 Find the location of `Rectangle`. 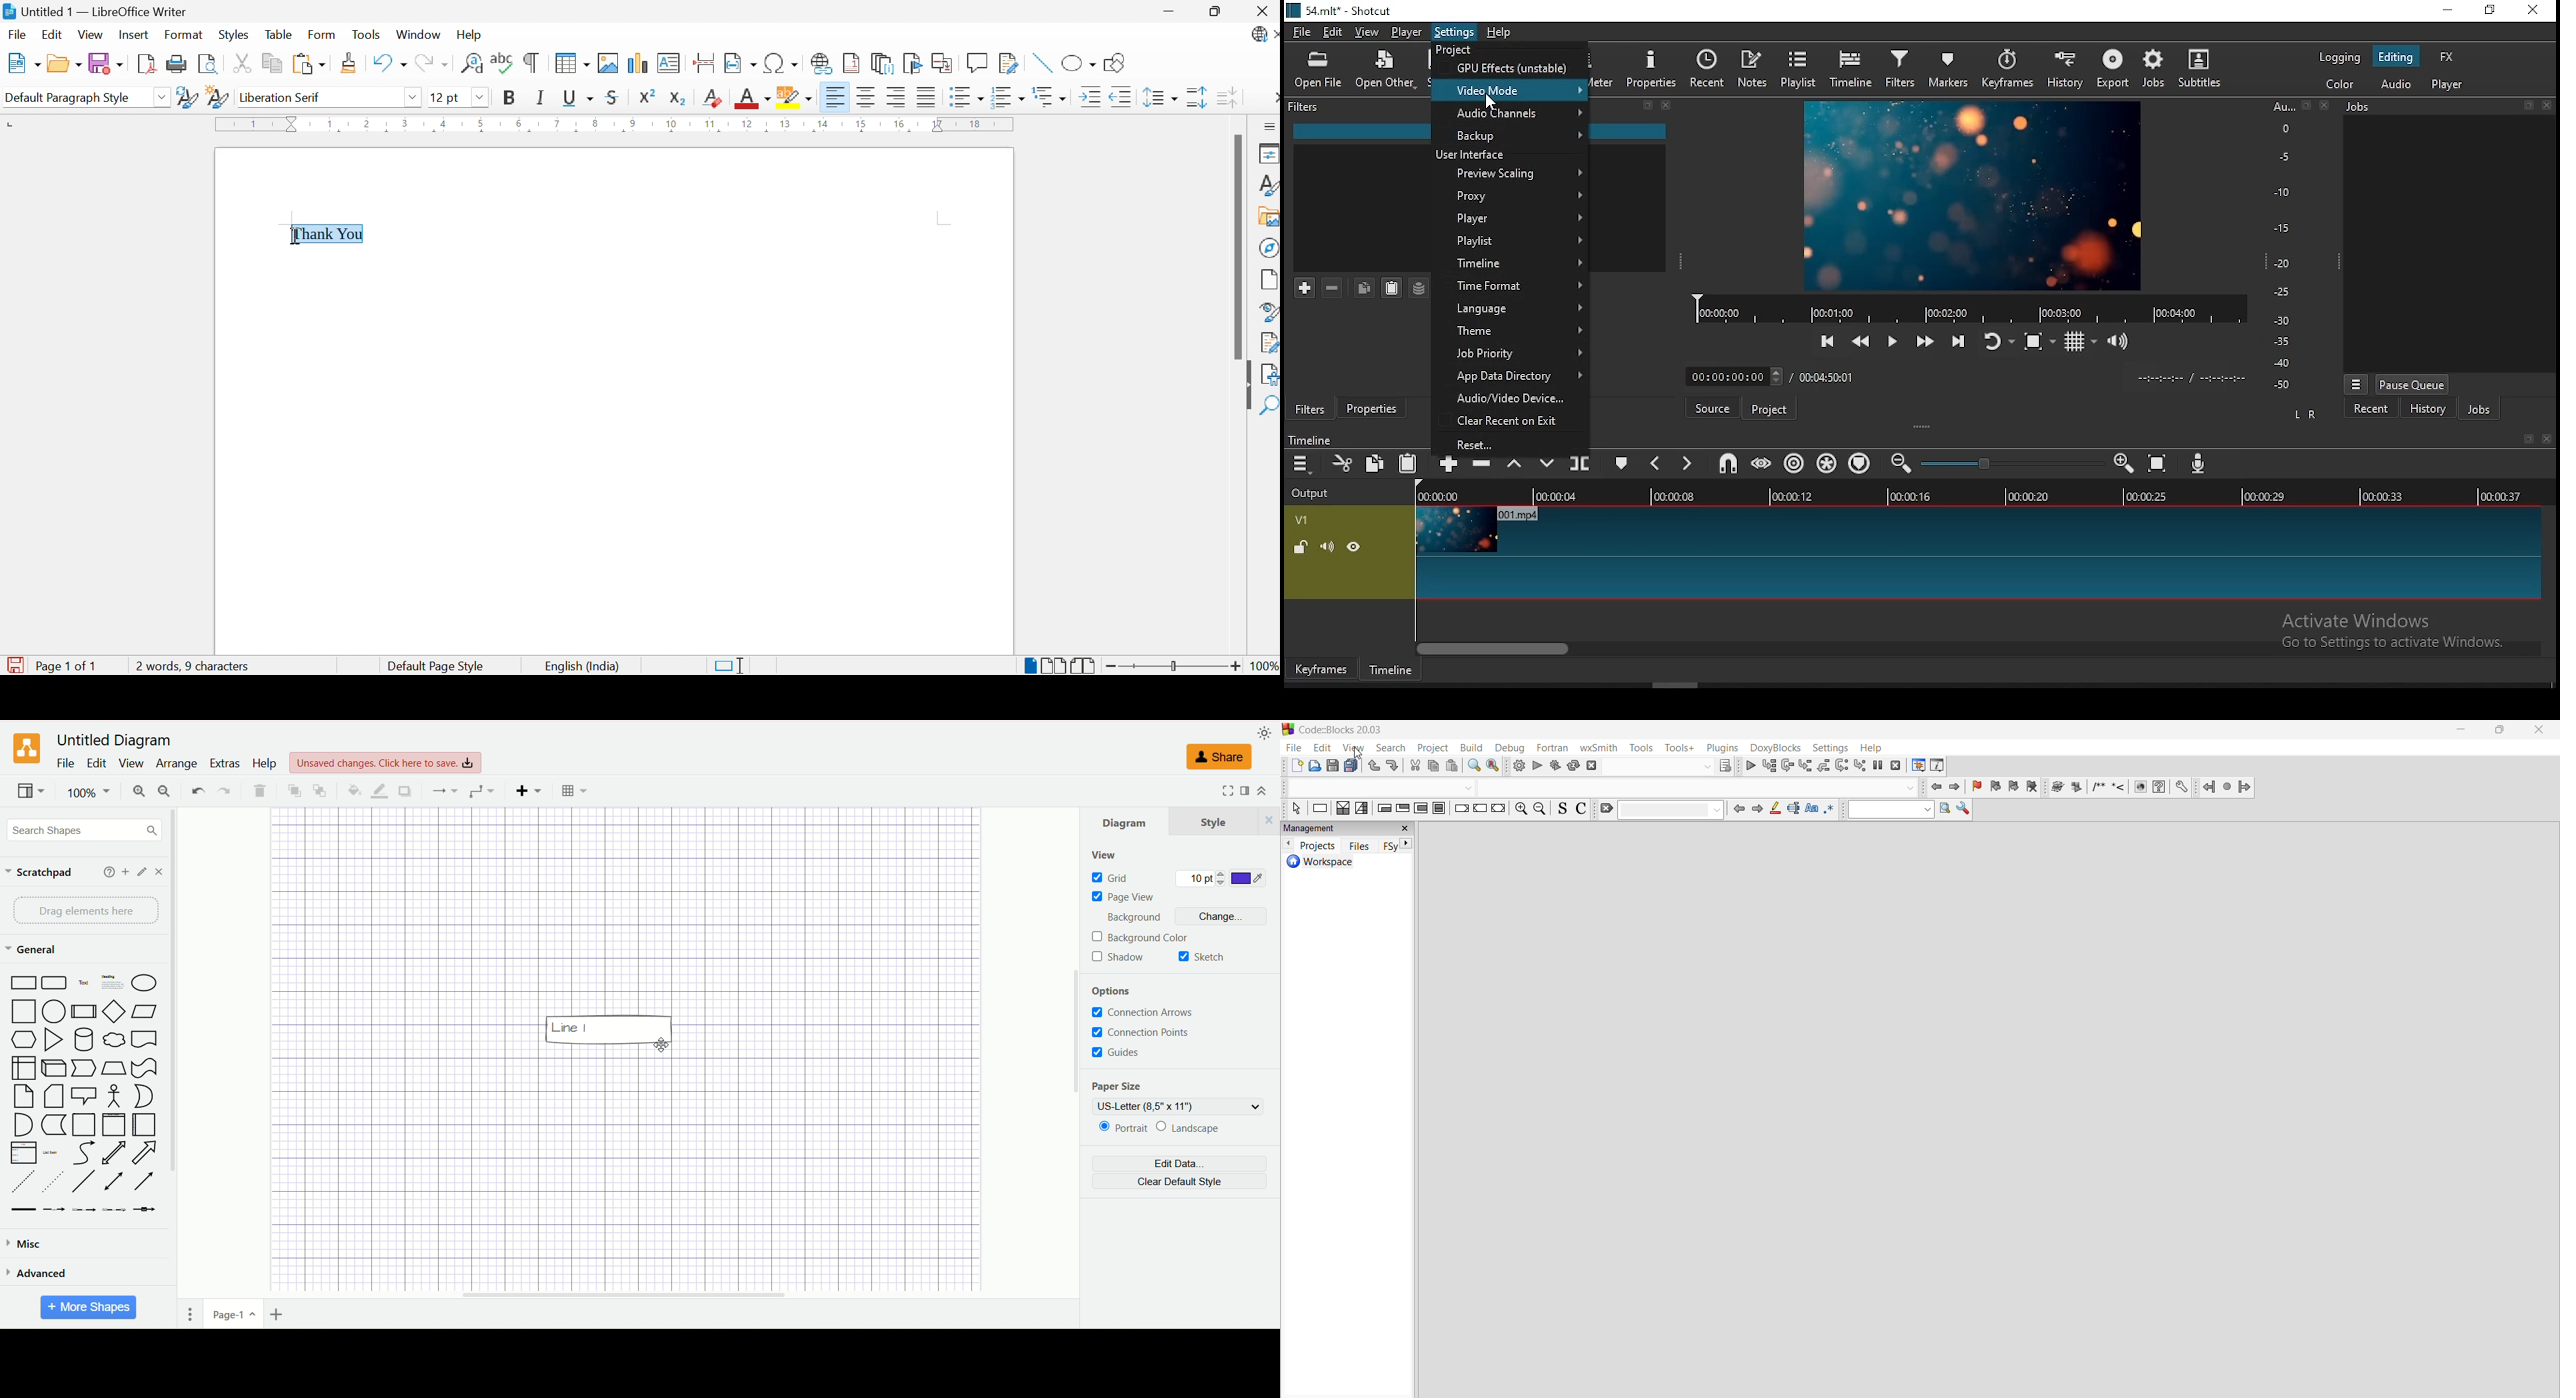

Rectangle is located at coordinates (22, 983).